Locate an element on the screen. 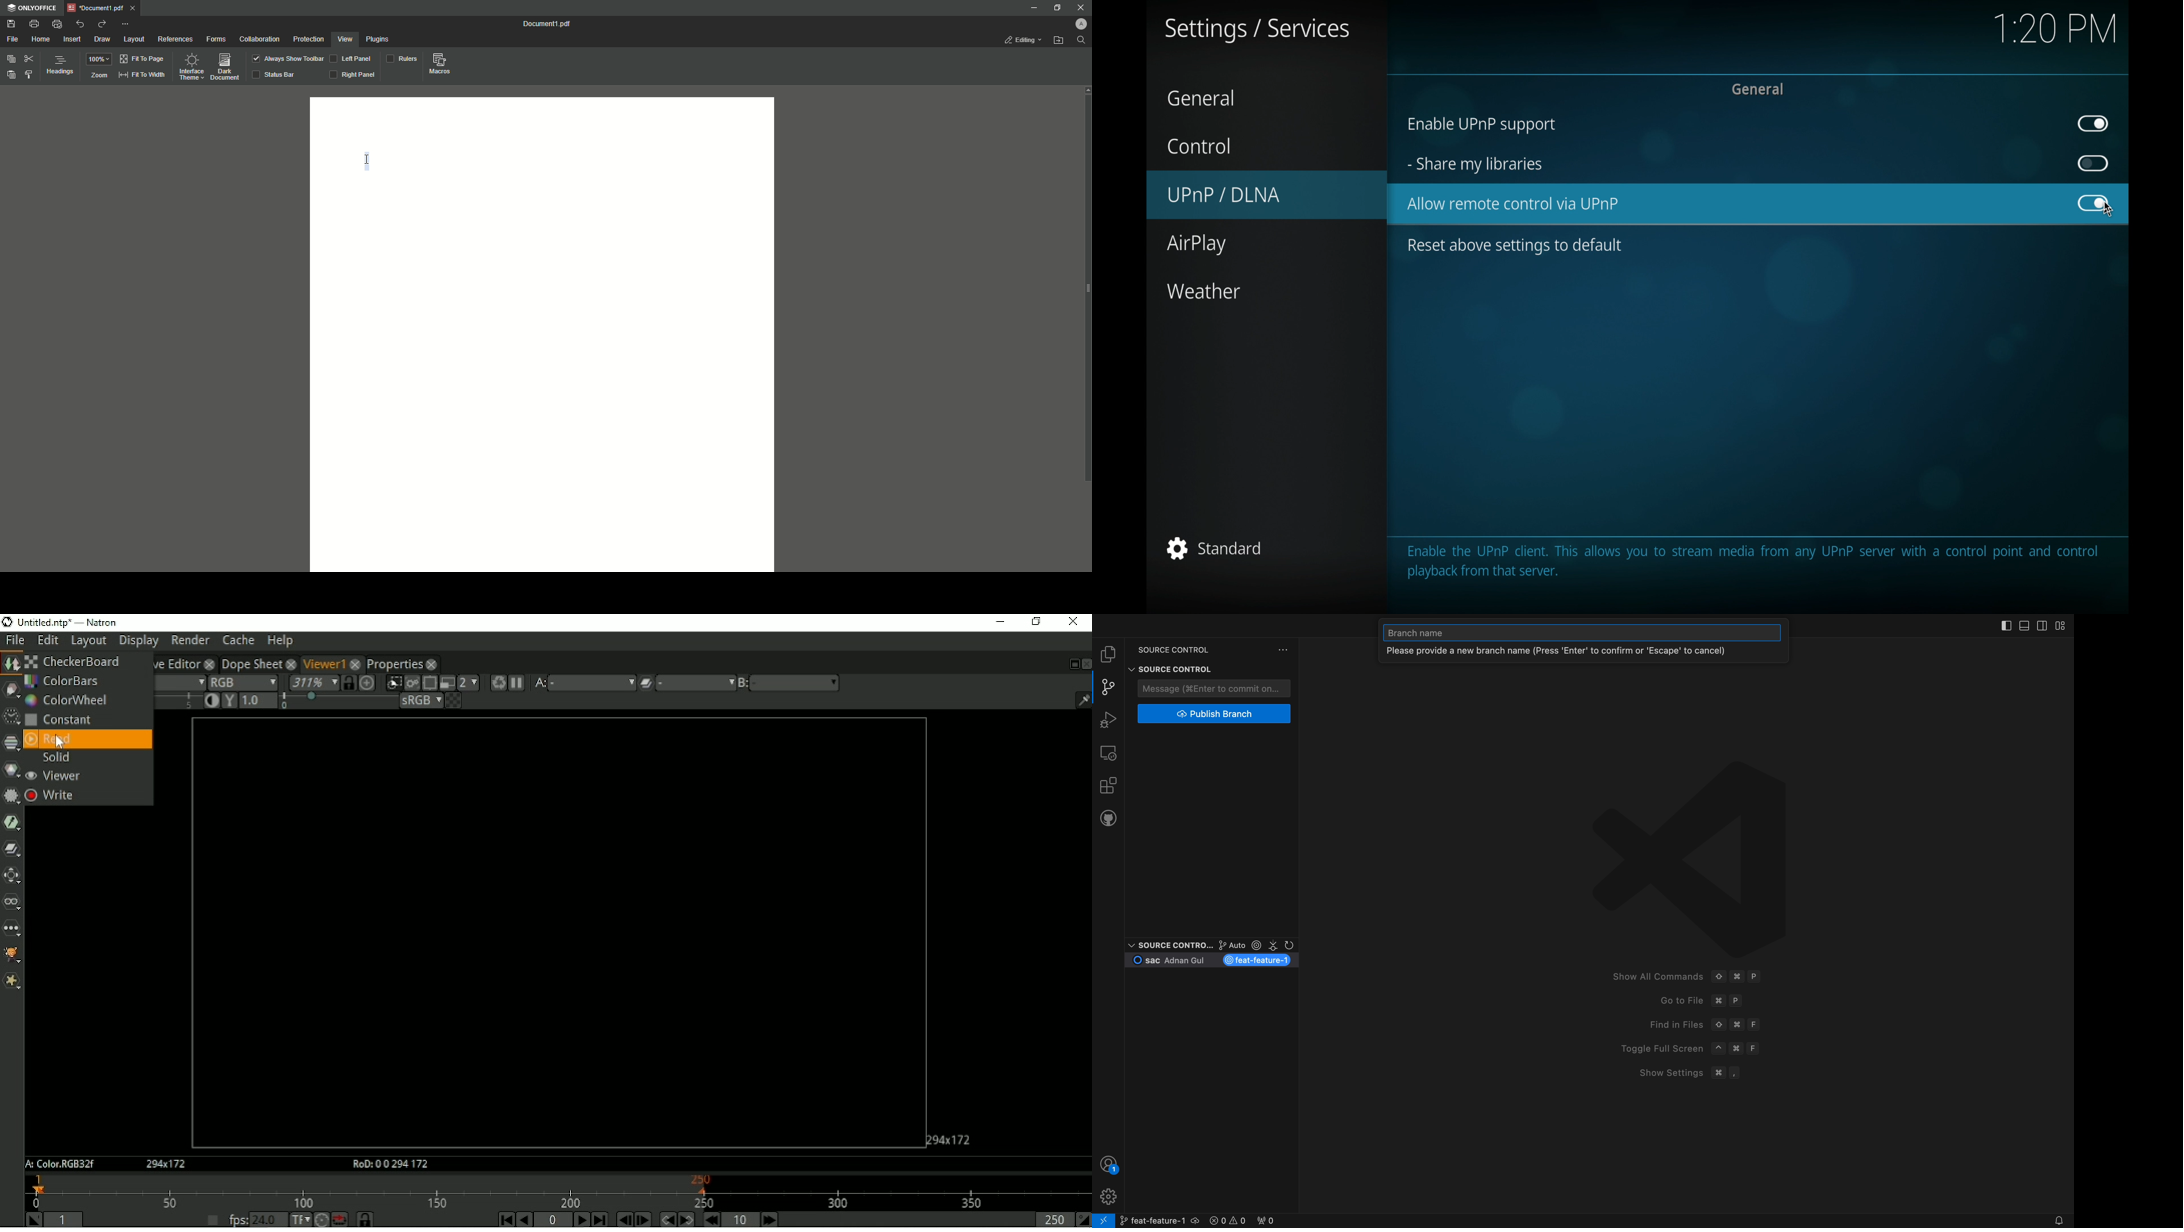 The image size is (2184, 1232). ^ is located at coordinates (1719, 1049).